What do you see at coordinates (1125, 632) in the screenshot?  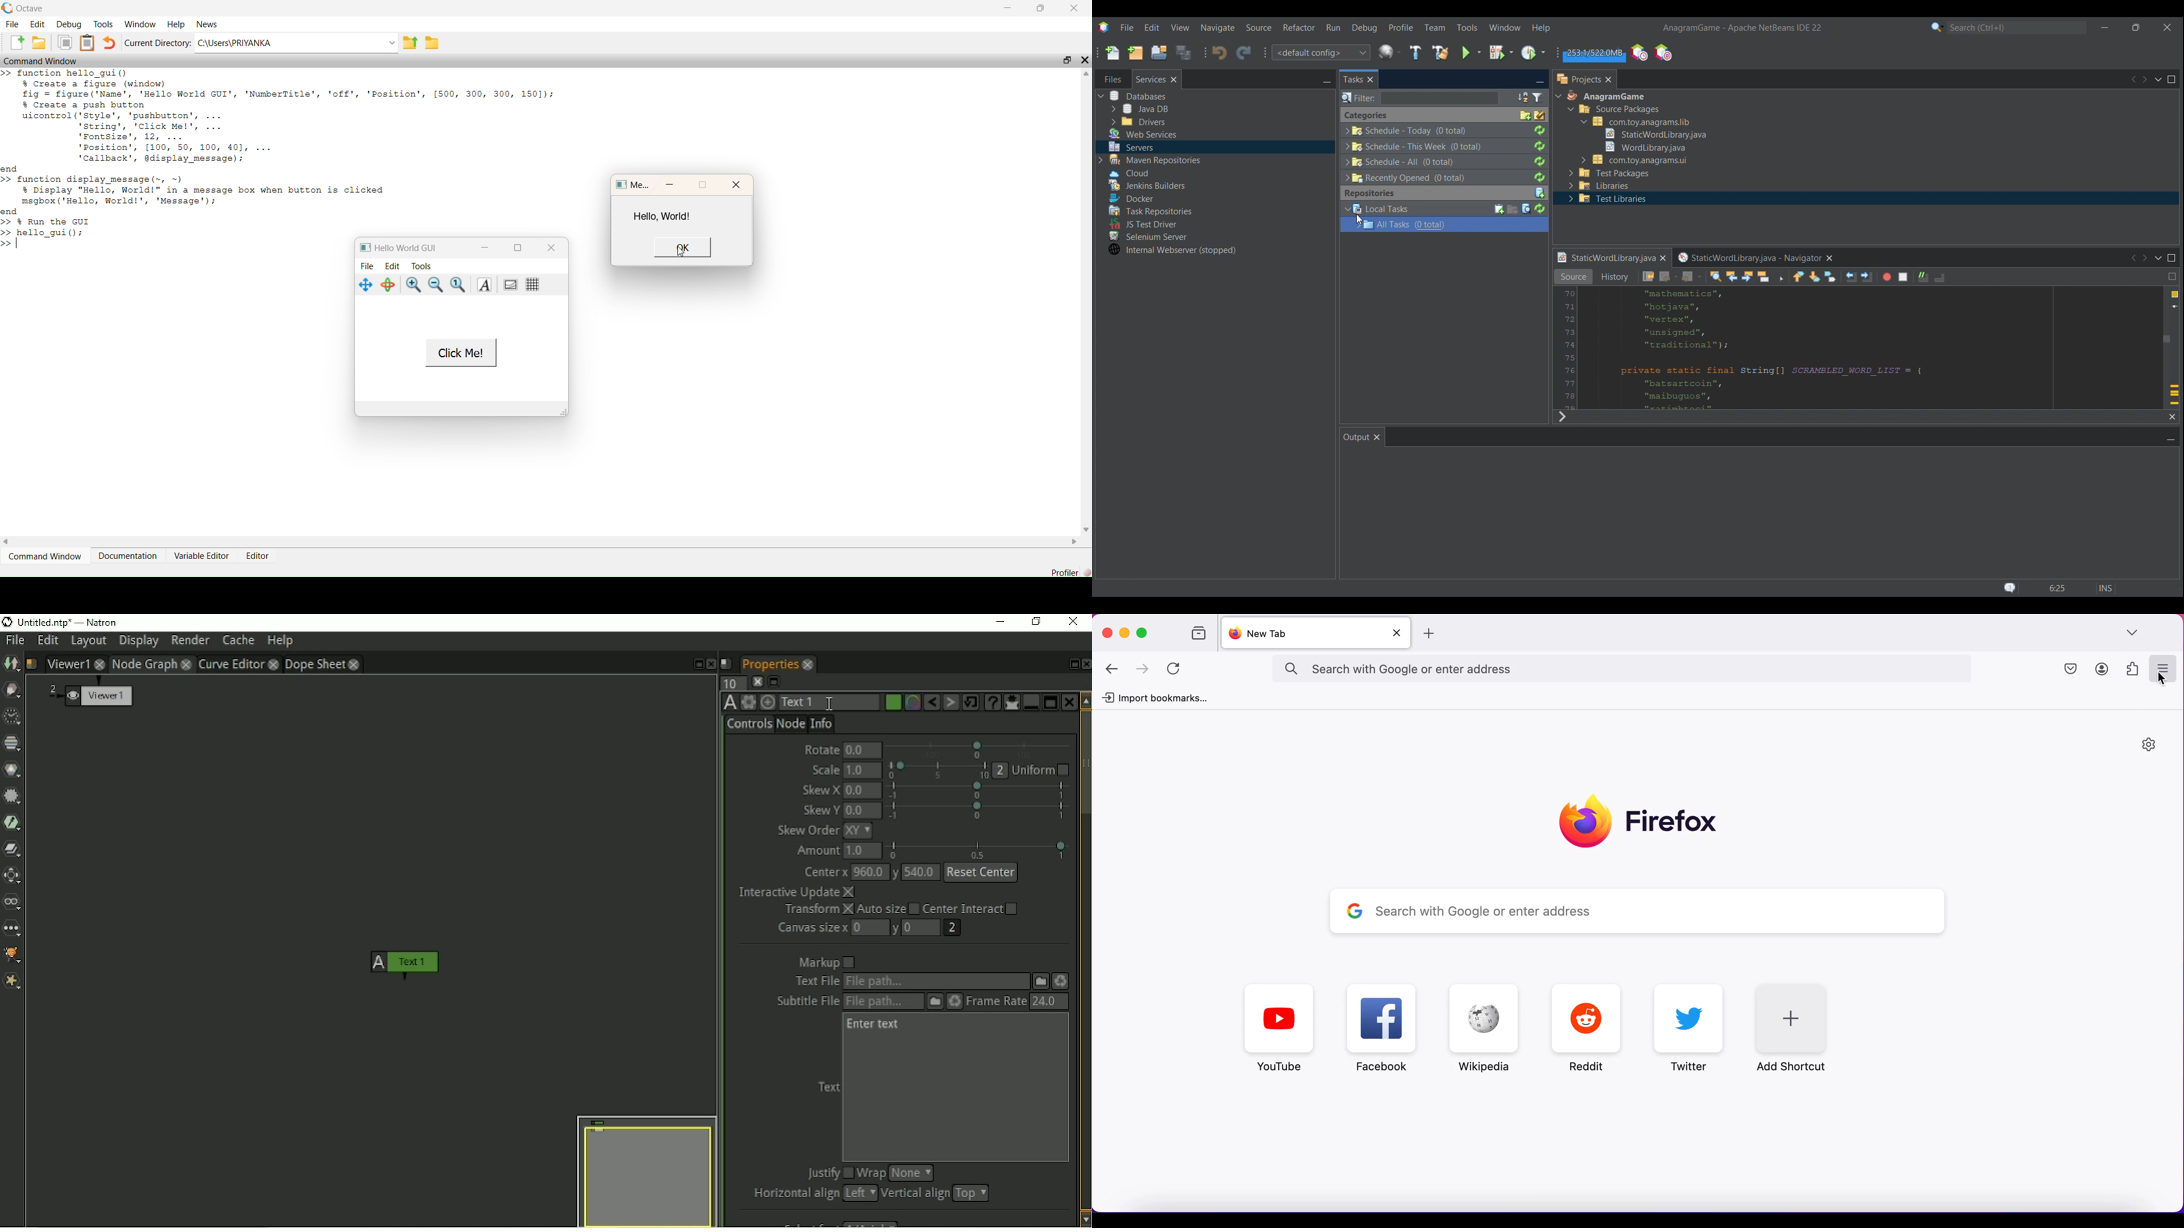 I see `minimize` at bounding box center [1125, 632].